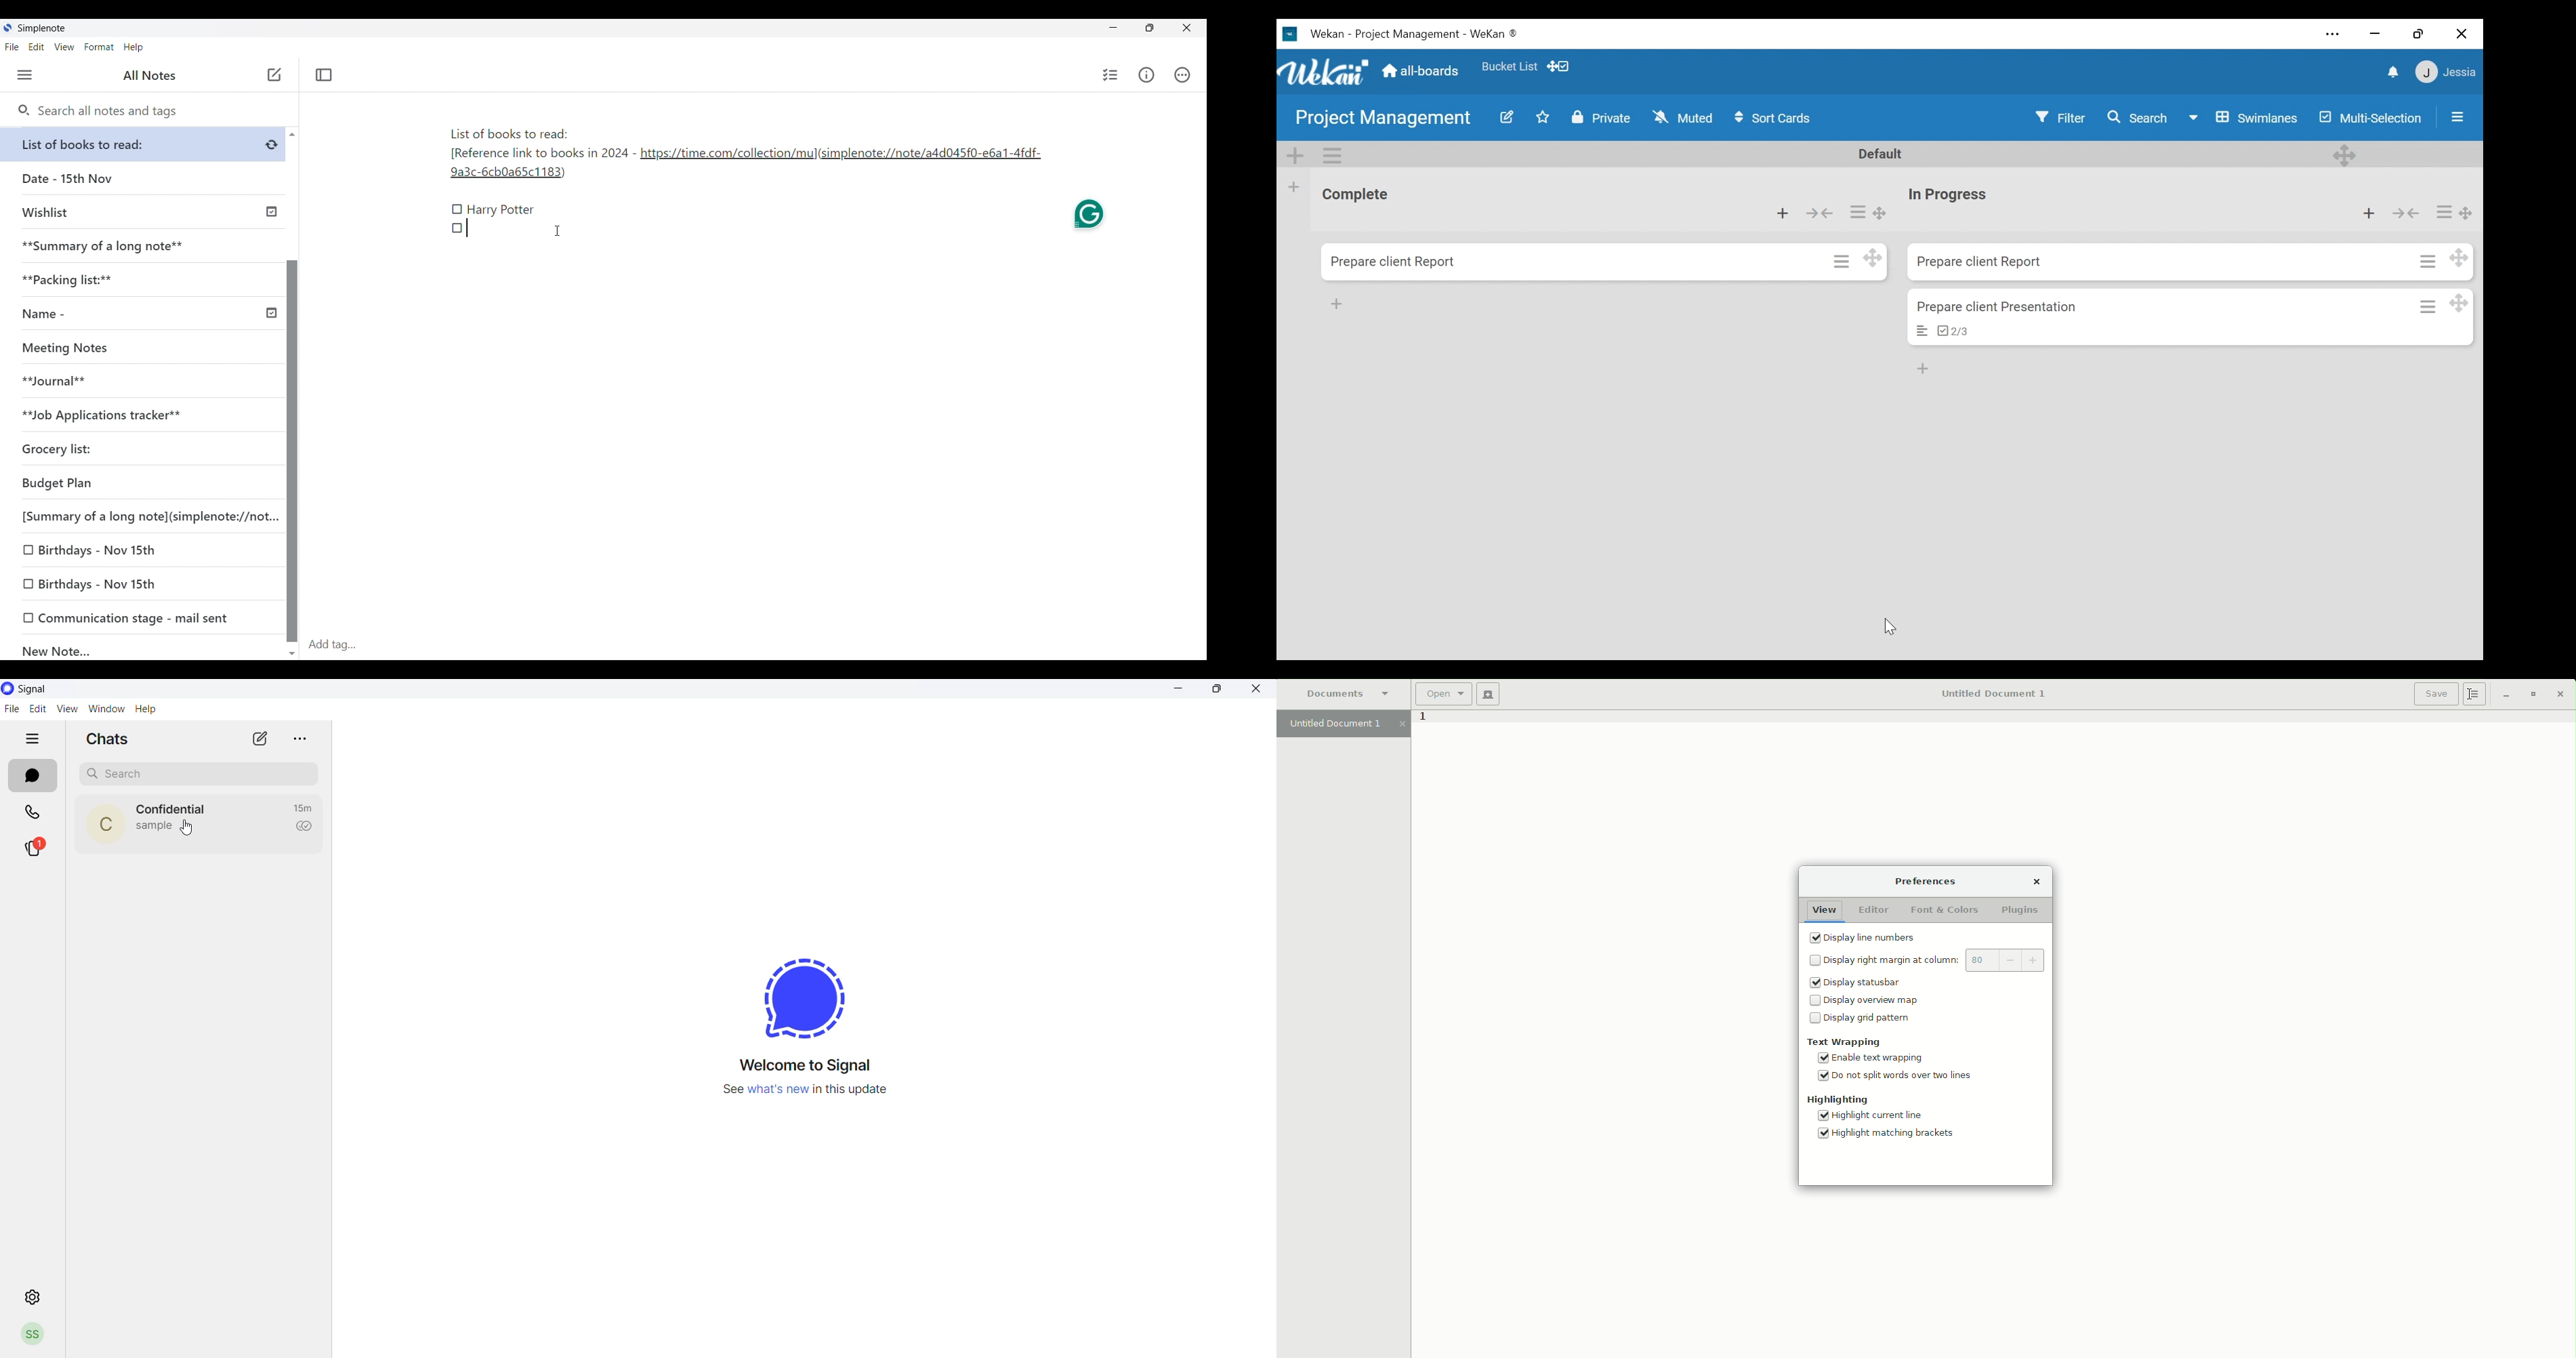 This screenshot has height=1372, width=2576. Describe the element at coordinates (40, 28) in the screenshot. I see `Simplenote` at that location.